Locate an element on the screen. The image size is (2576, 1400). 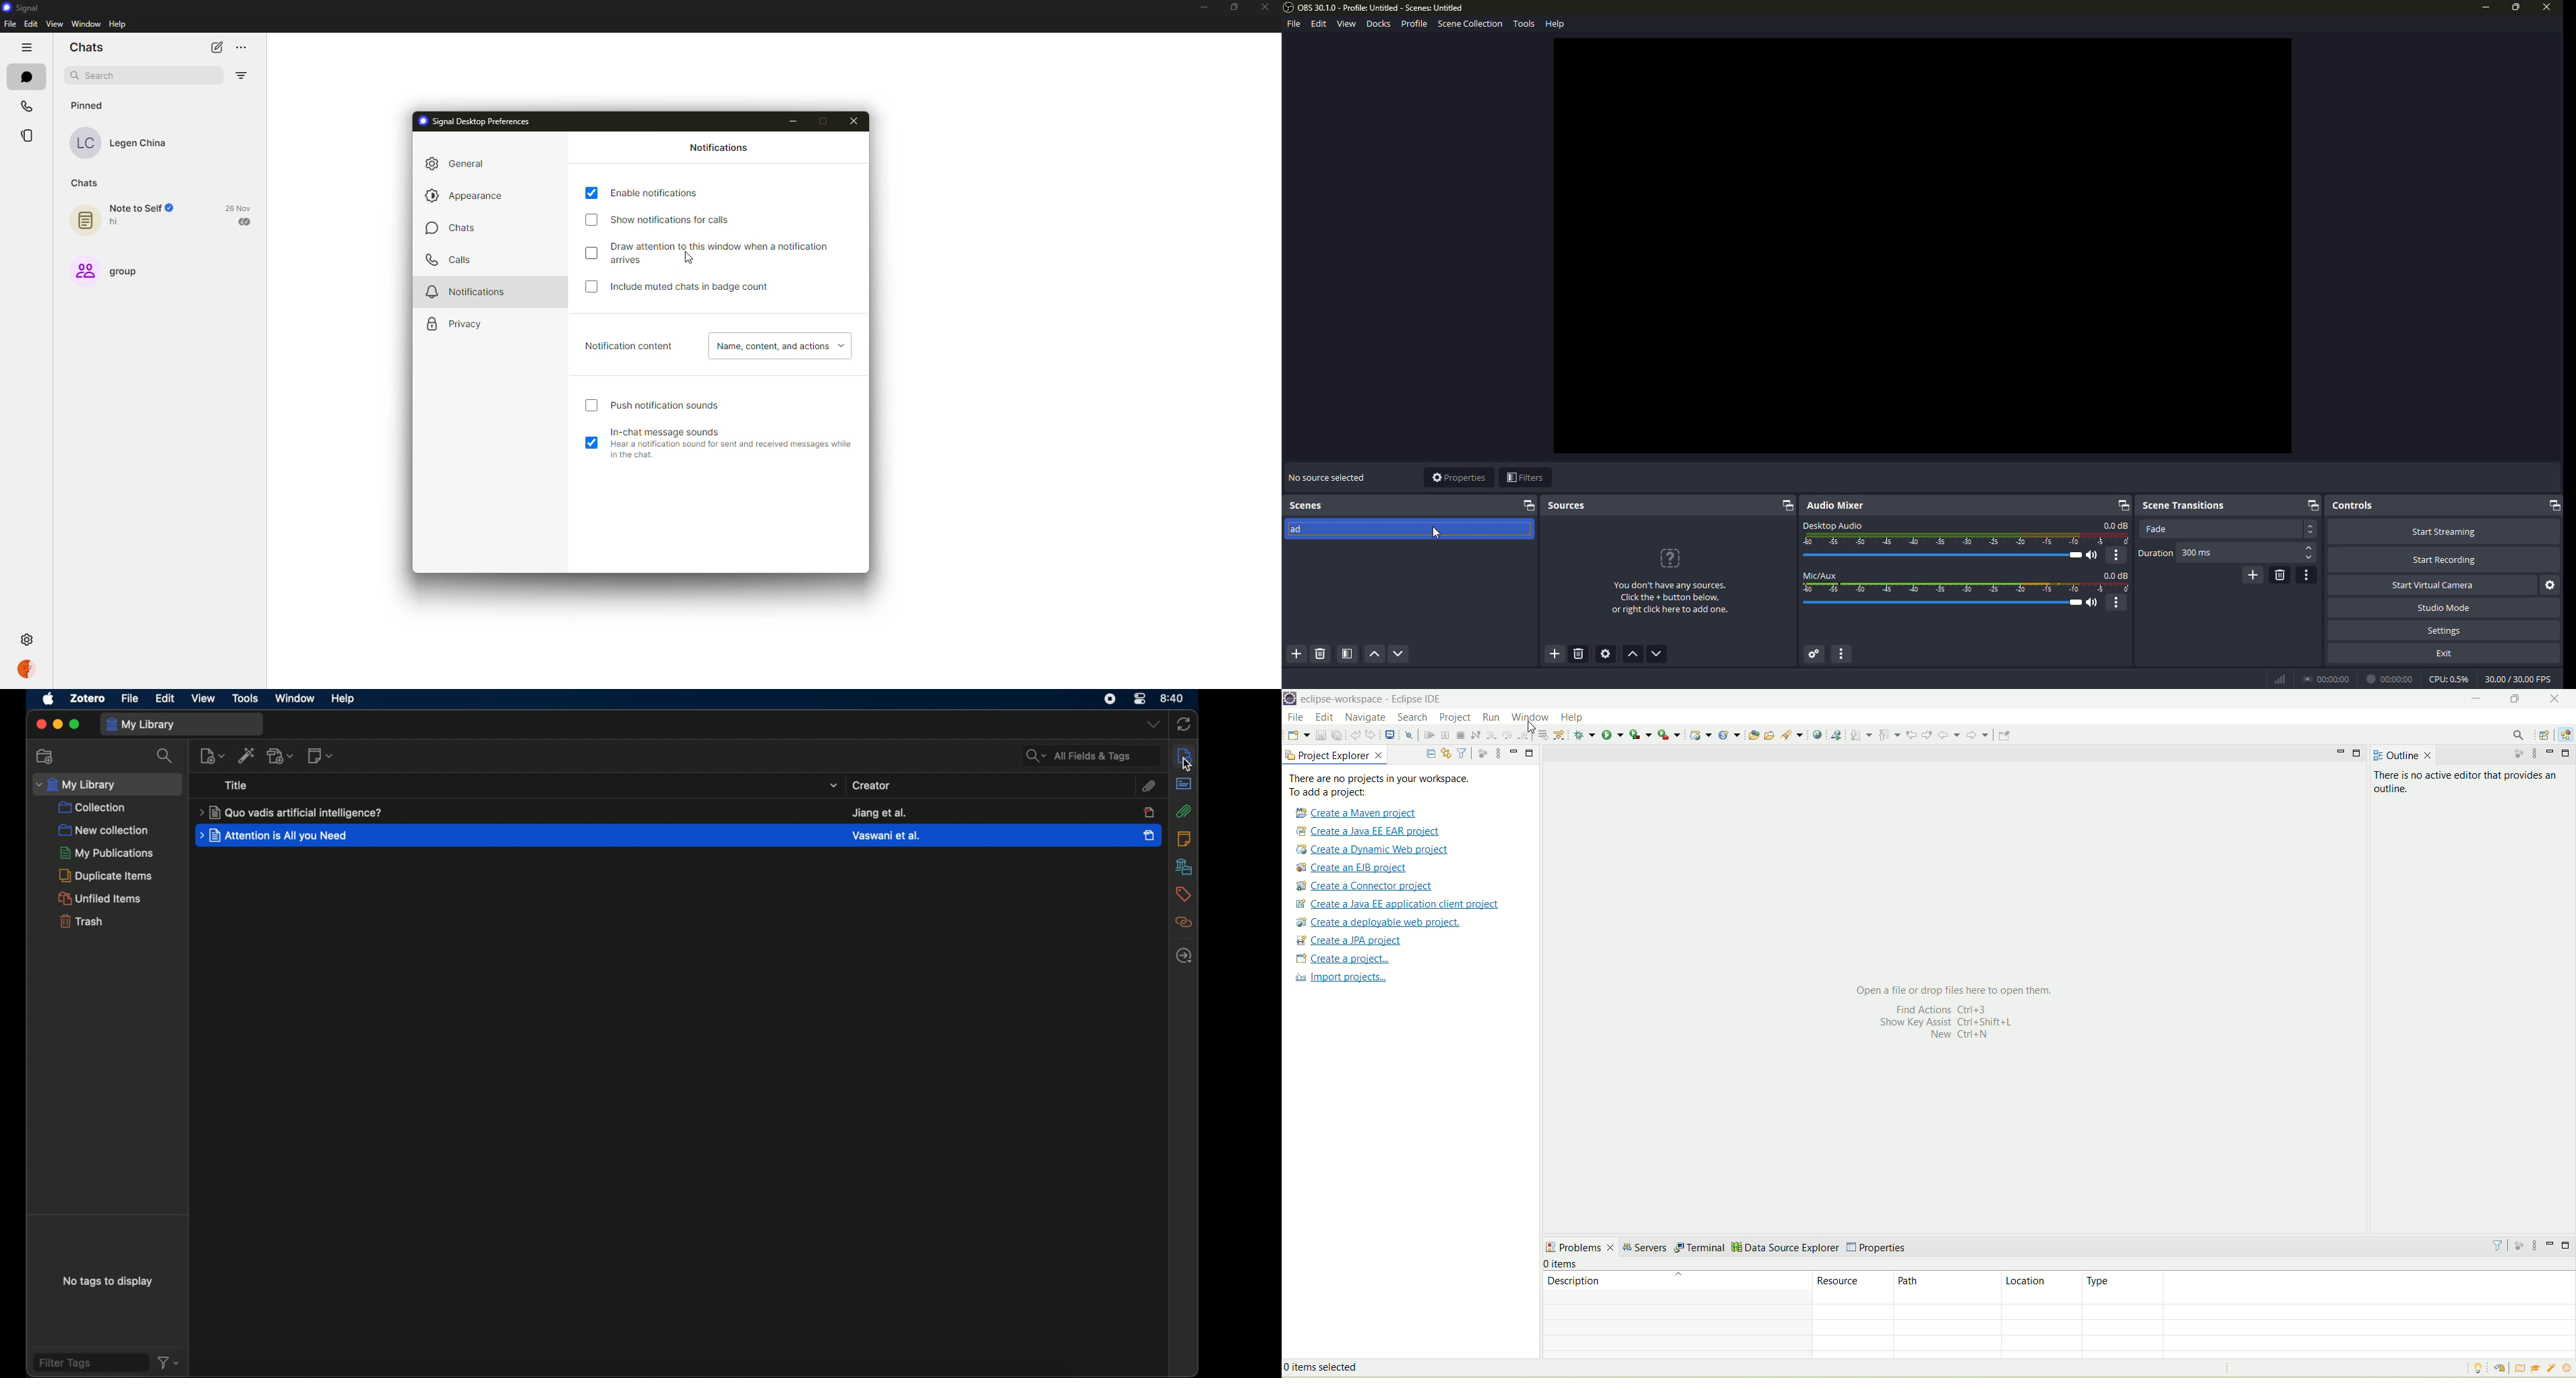
controls is located at coordinates (2353, 505).